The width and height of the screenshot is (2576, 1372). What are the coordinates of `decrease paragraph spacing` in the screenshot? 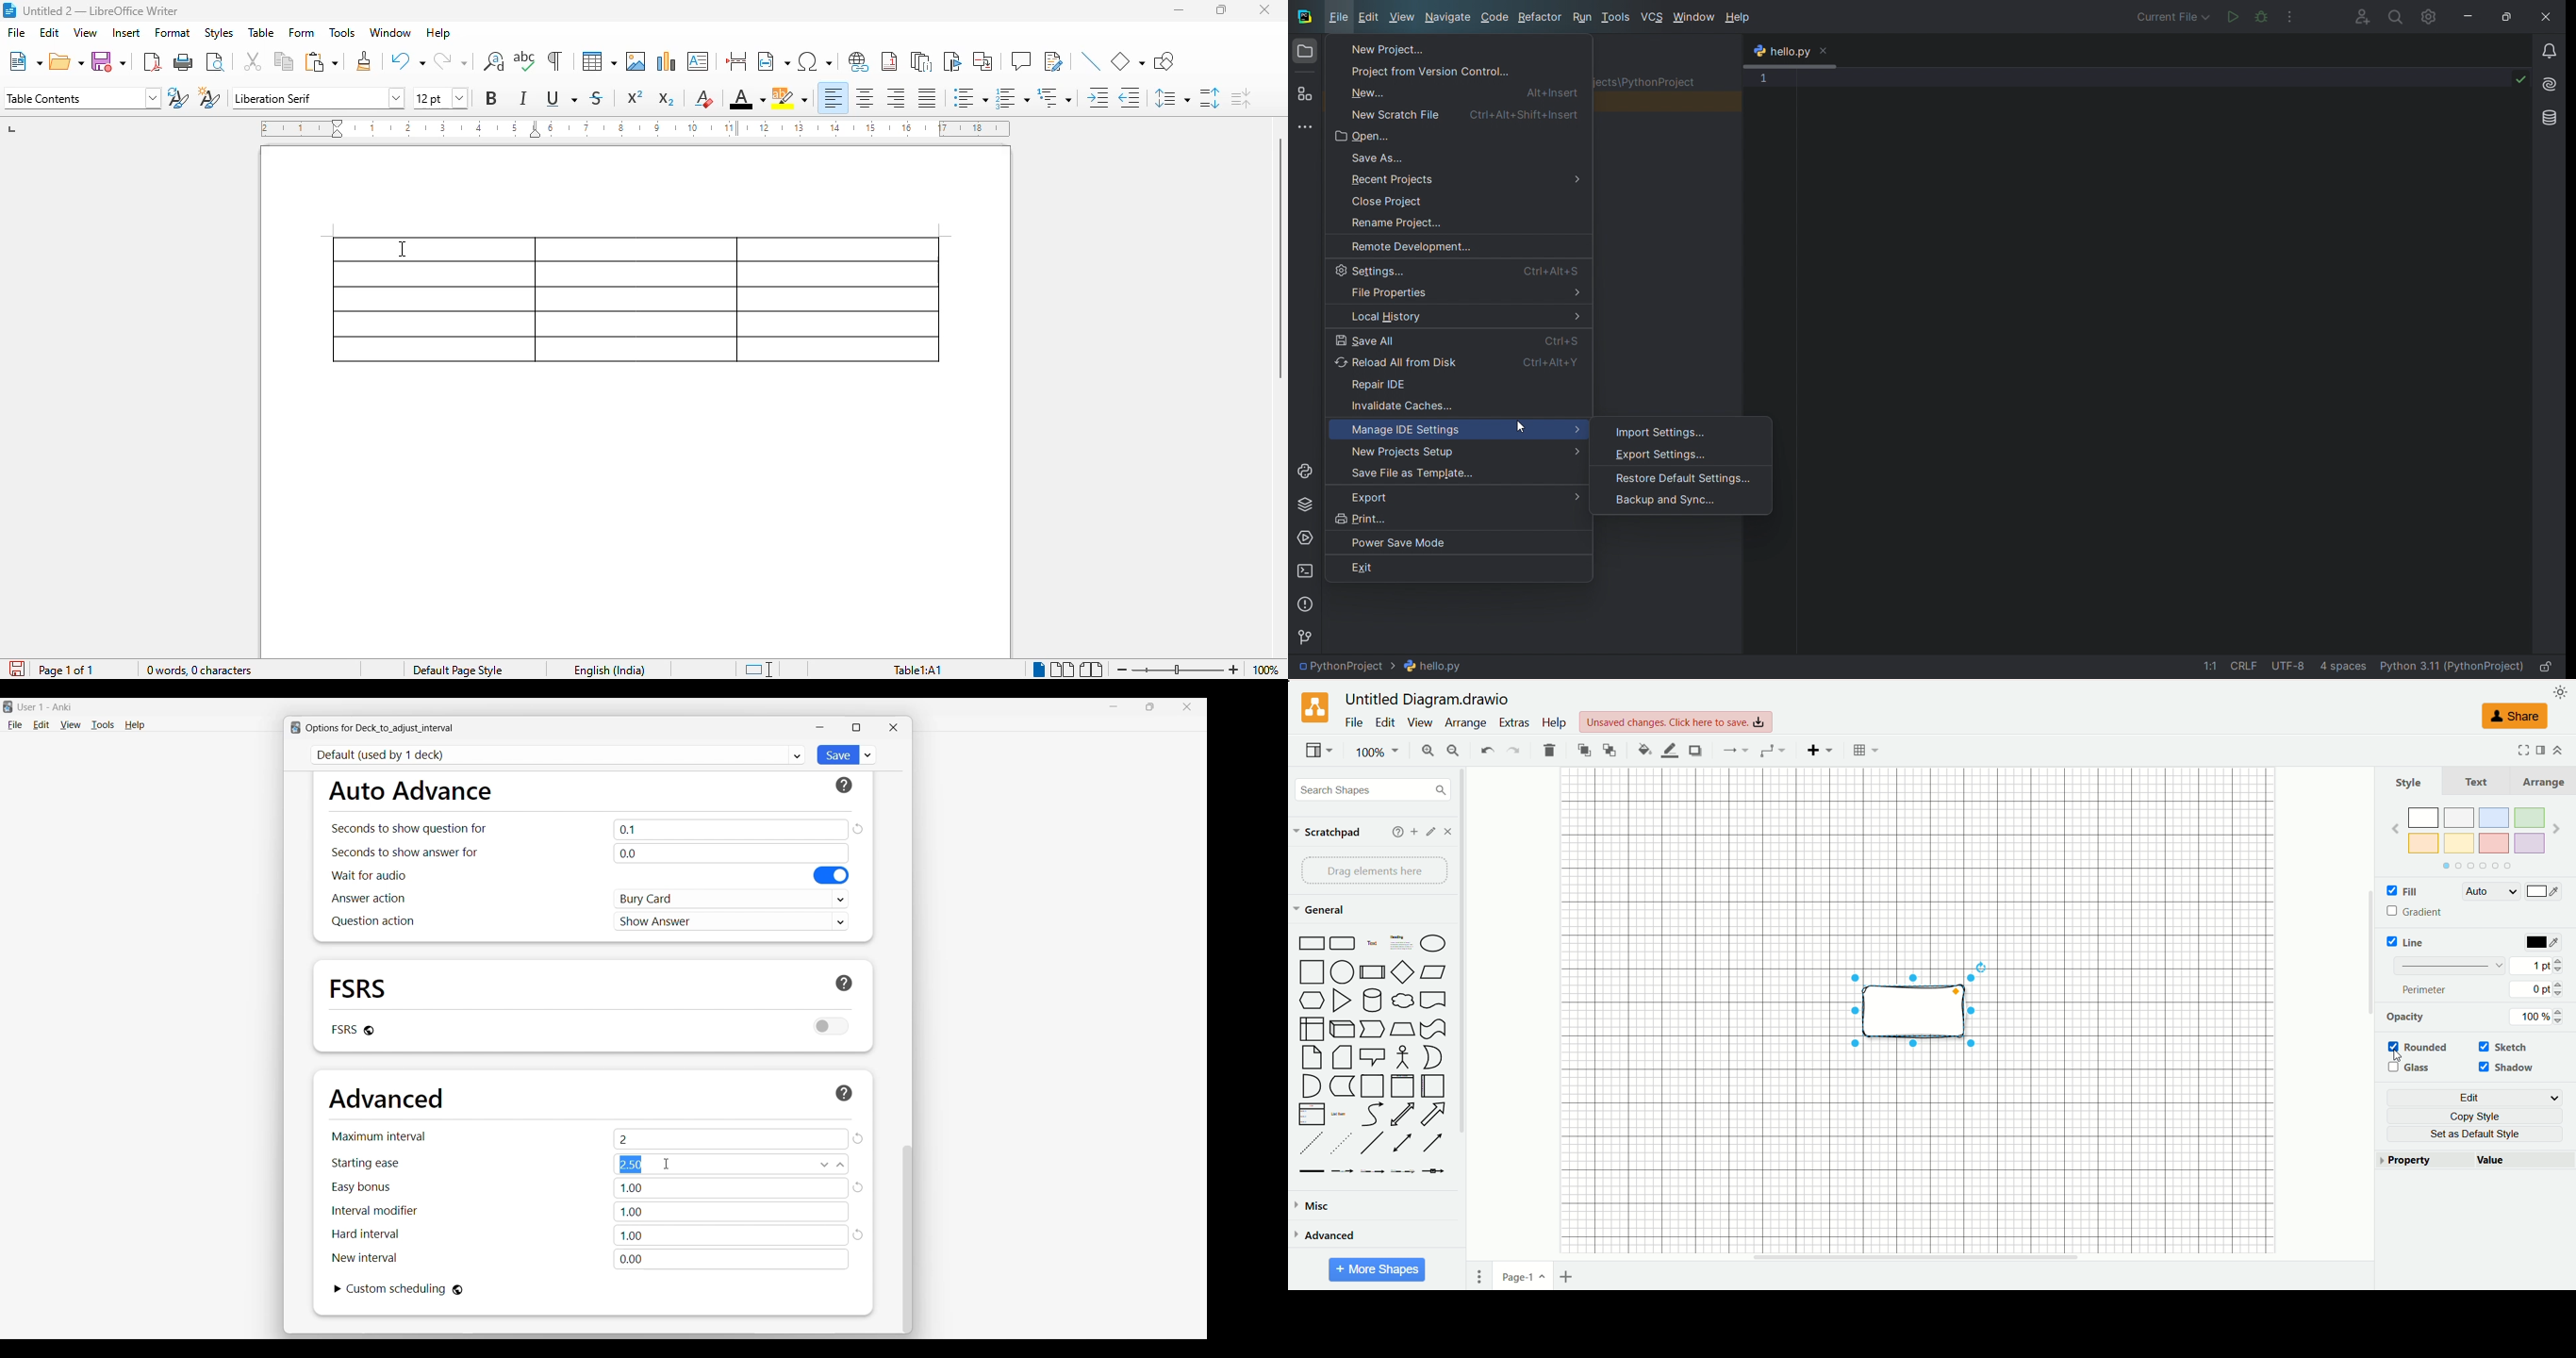 It's located at (1240, 98).